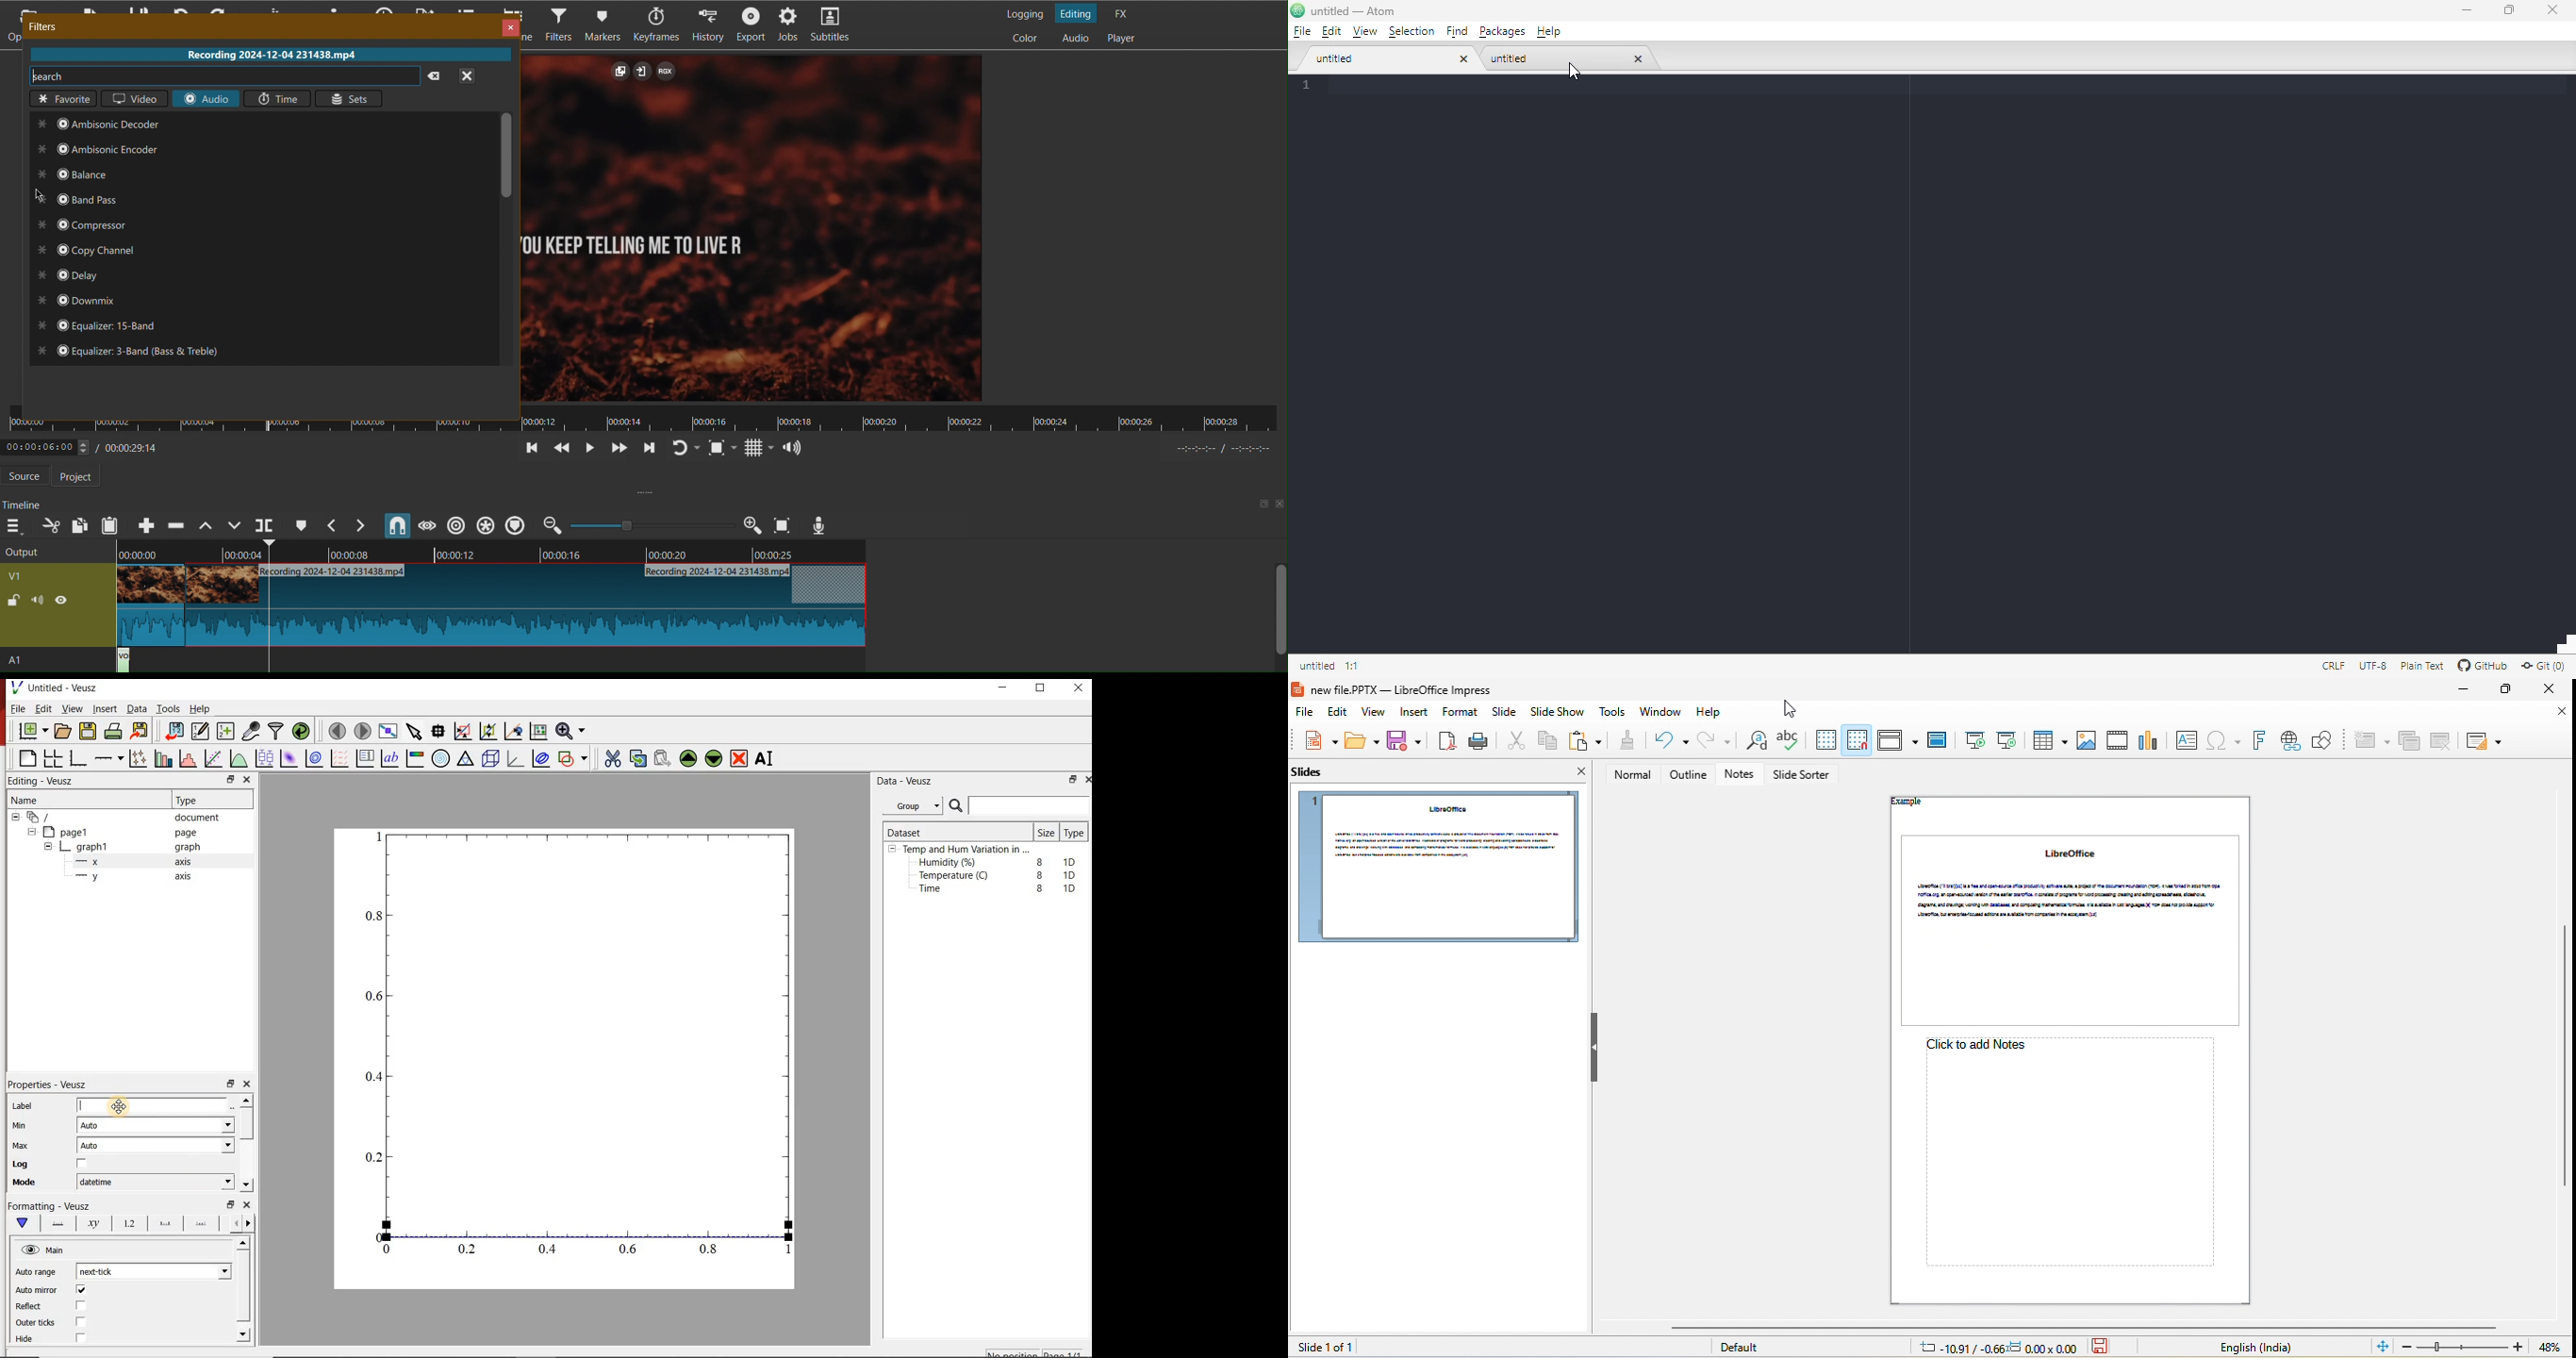 The width and height of the screenshot is (2576, 1372). Describe the element at coordinates (99, 879) in the screenshot. I see `y` at that location.